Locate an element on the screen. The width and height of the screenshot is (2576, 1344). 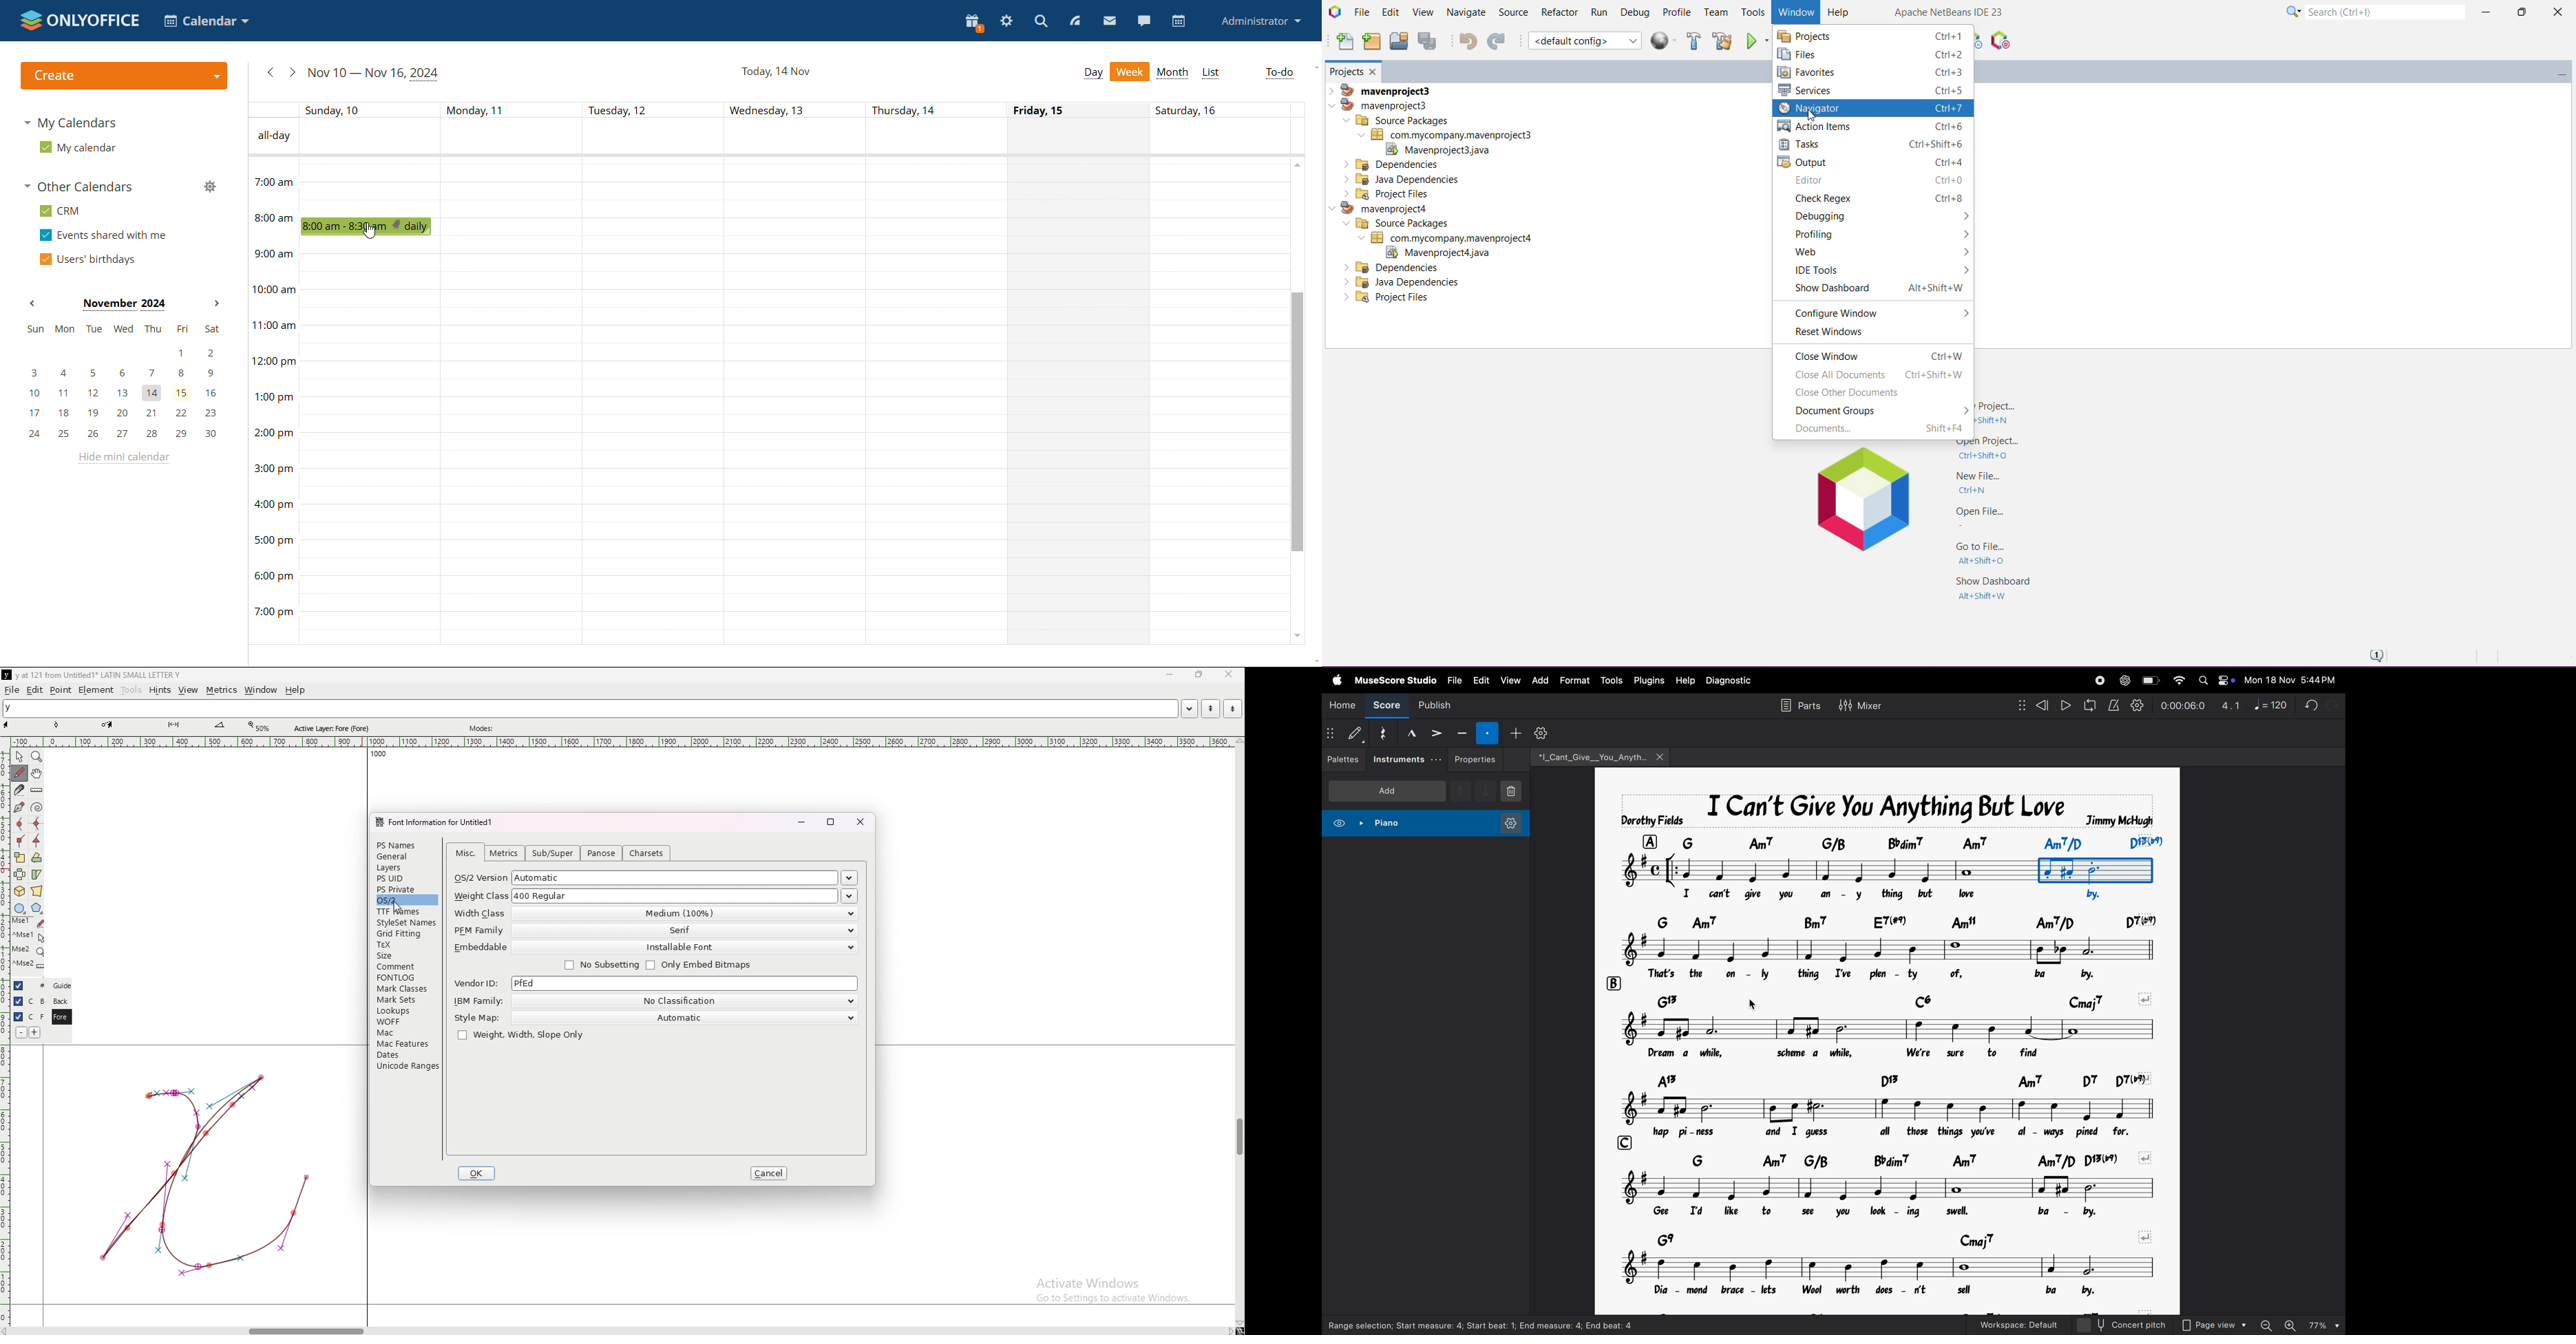
mark sets is located at coordinates (405, 999).